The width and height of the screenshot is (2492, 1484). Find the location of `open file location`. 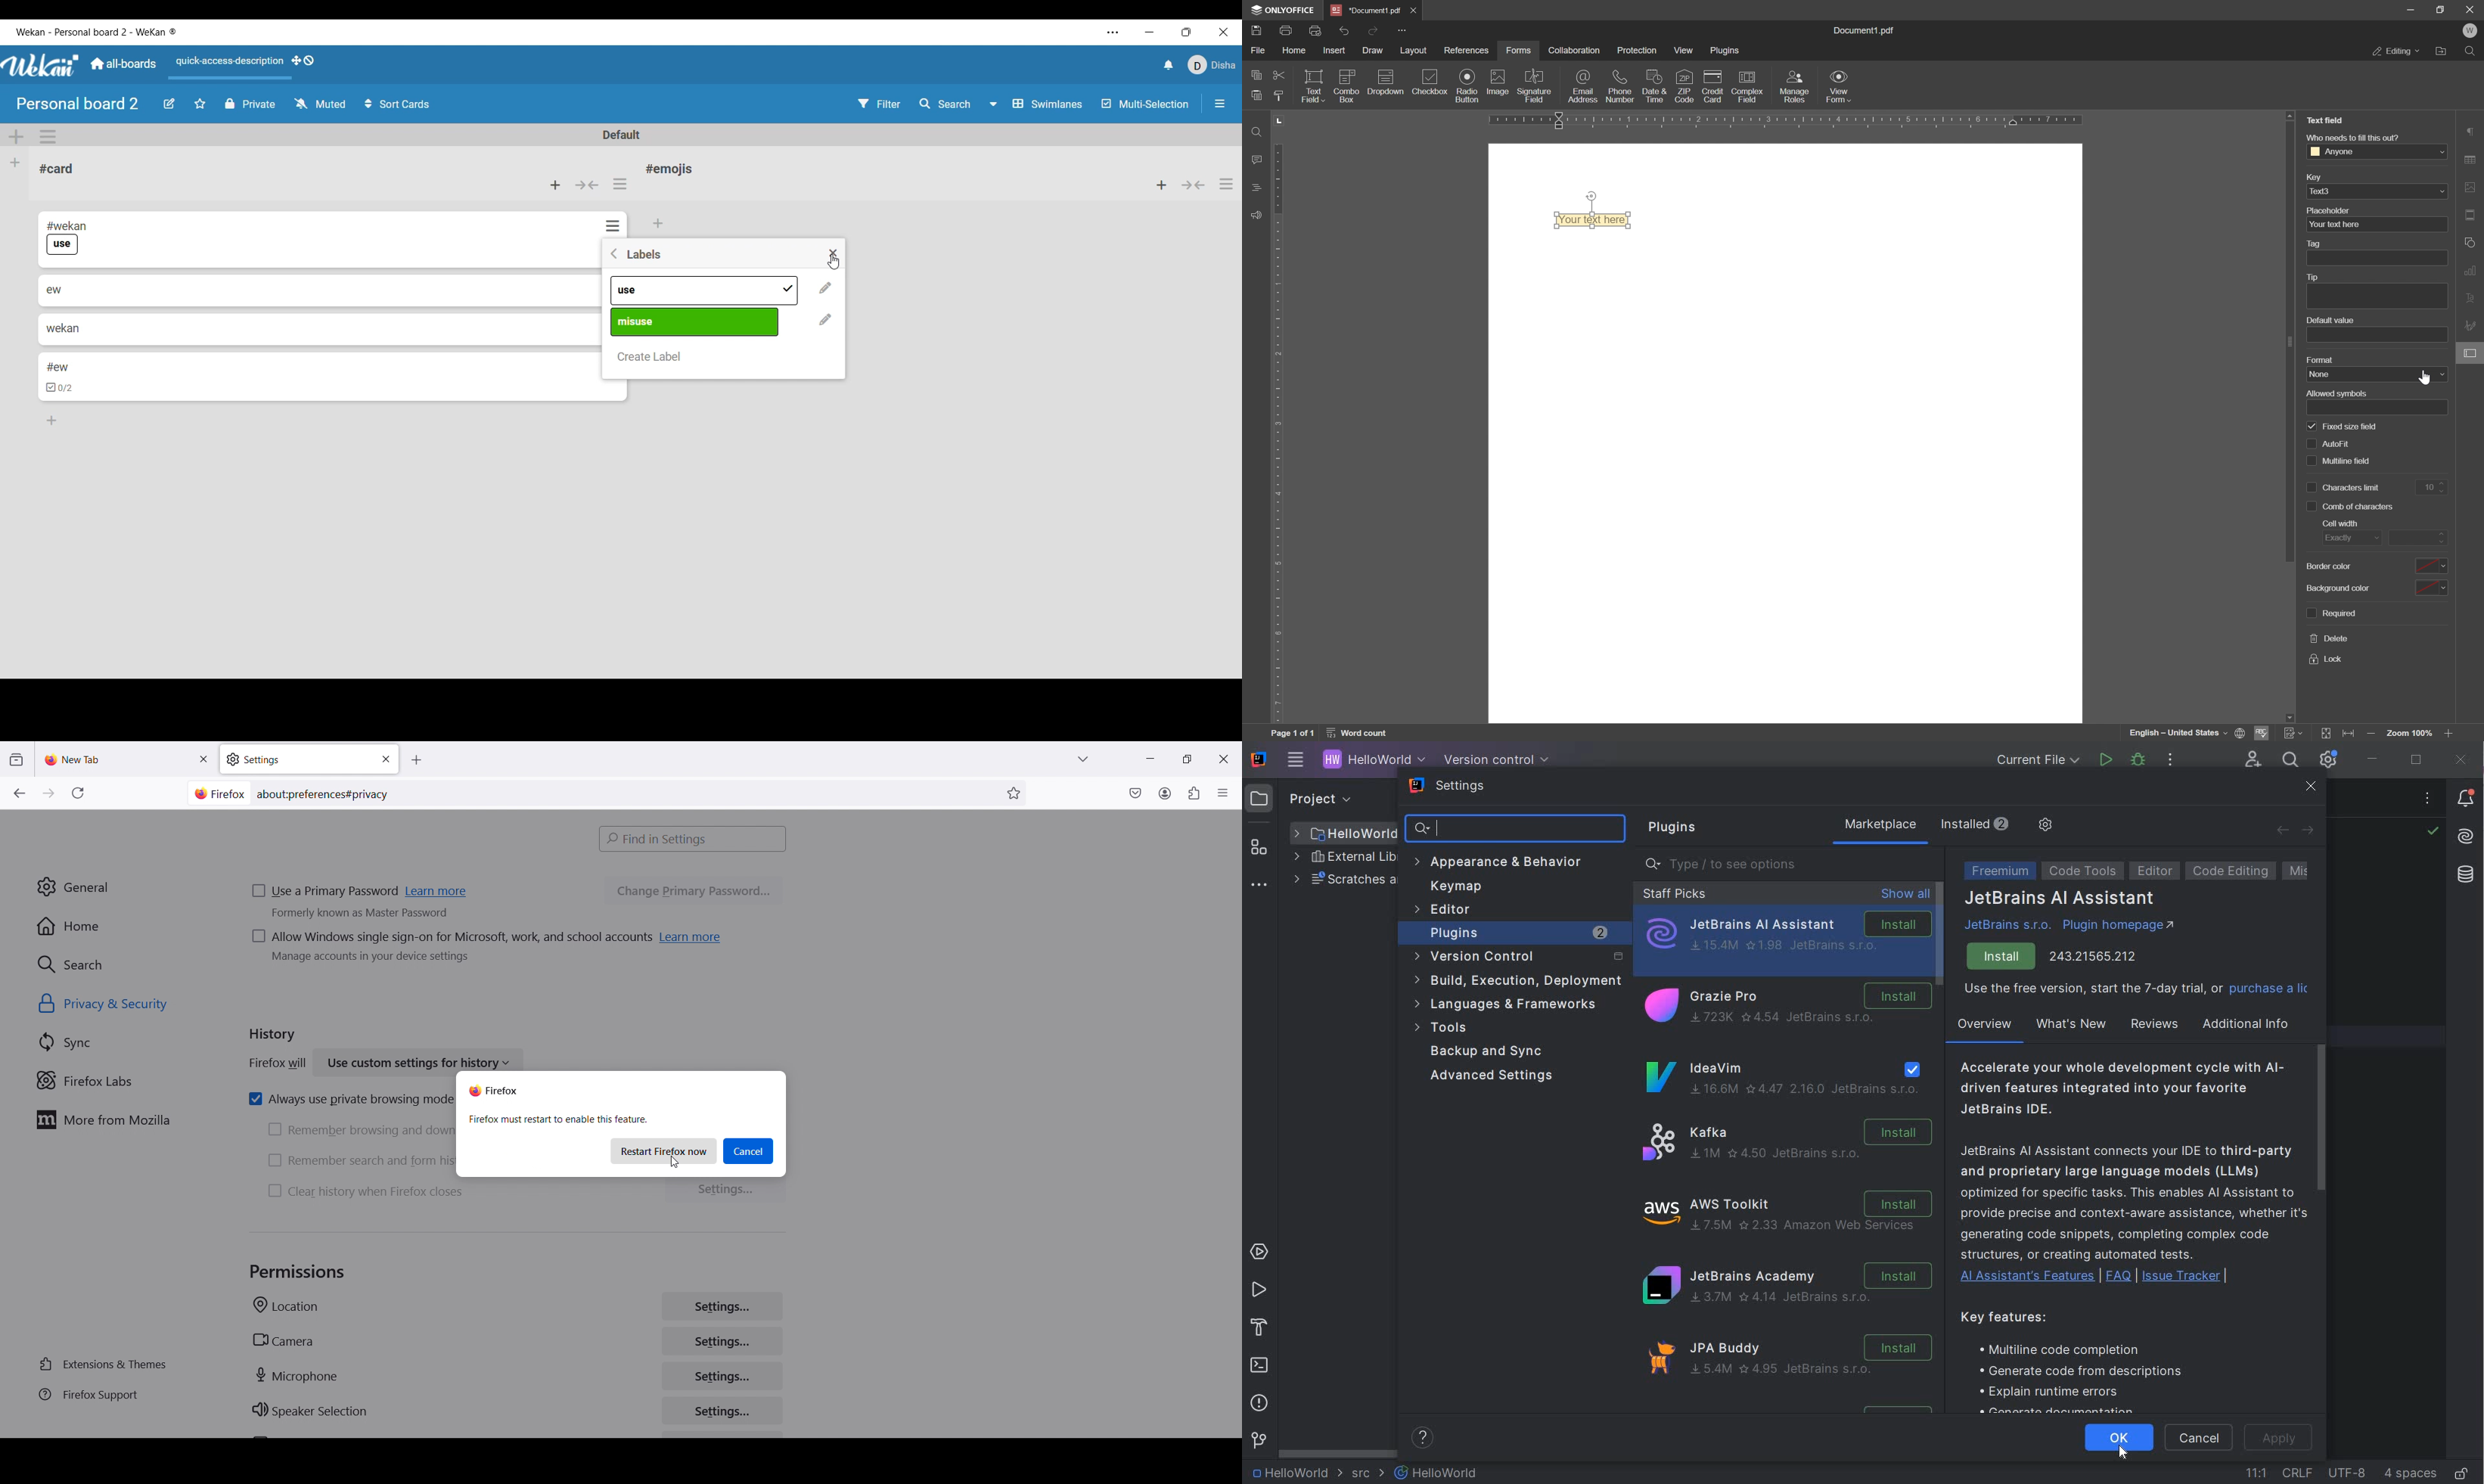

open file location is located at coordinates (2441, 51).